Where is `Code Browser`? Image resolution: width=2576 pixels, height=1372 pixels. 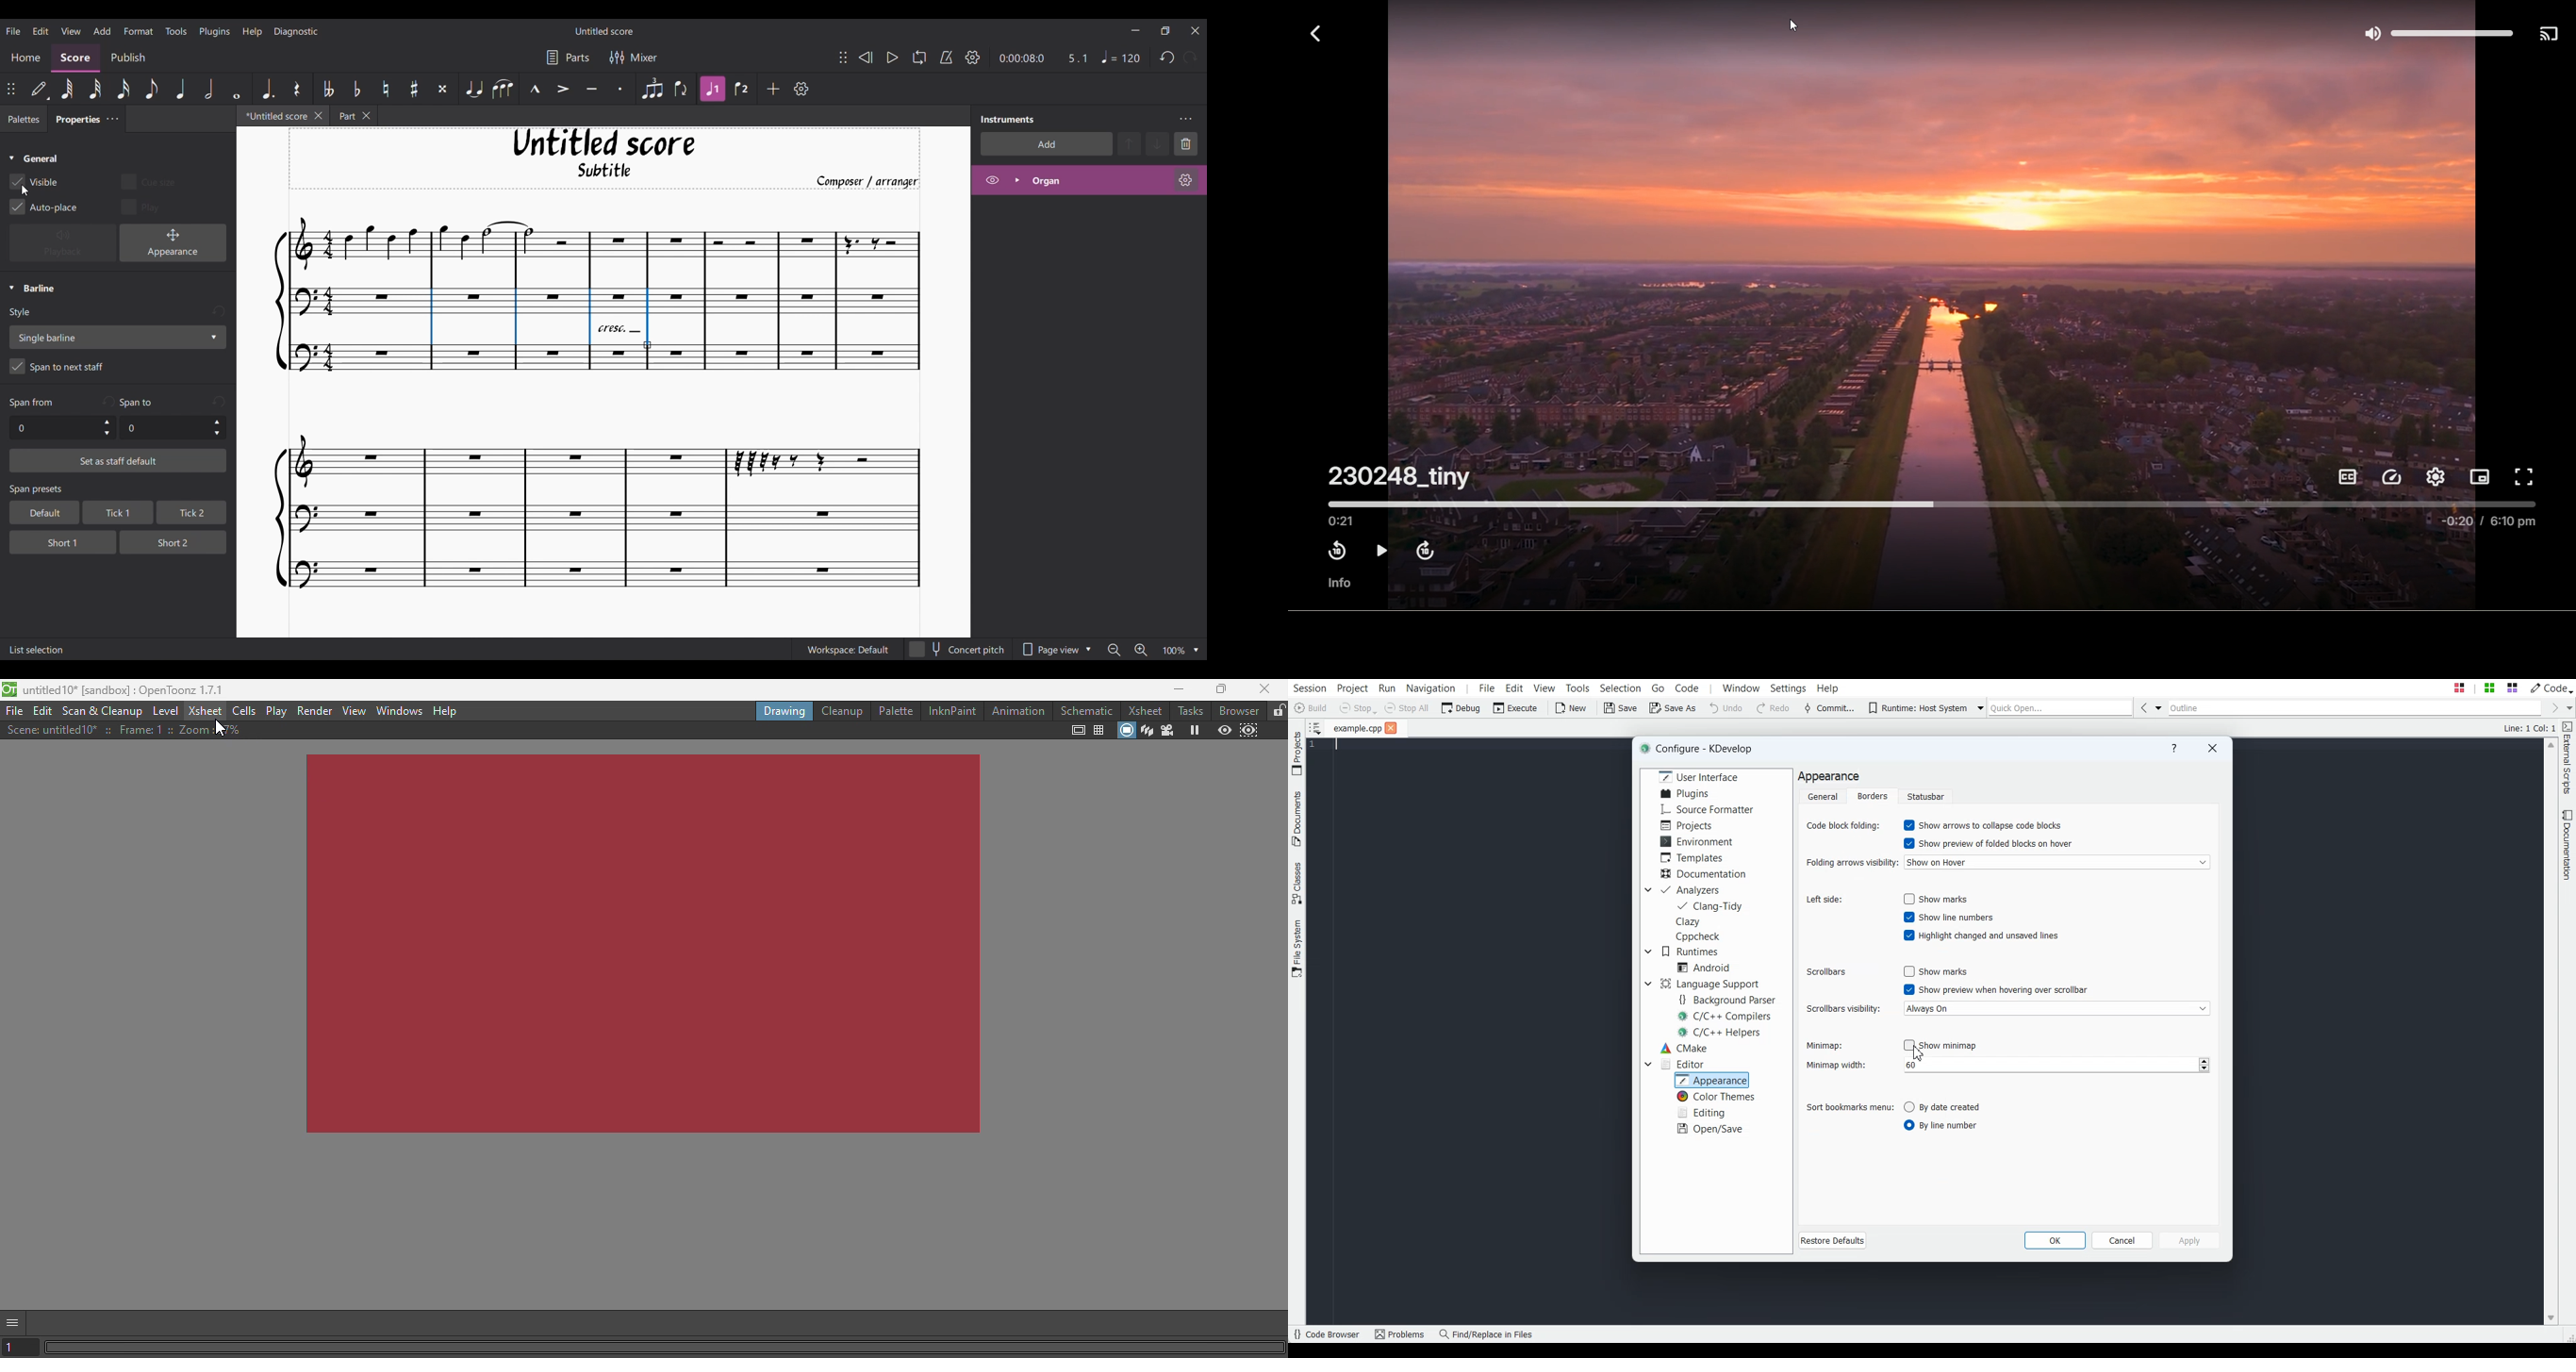 Code Browser is located at coordinates (1328, 1335).